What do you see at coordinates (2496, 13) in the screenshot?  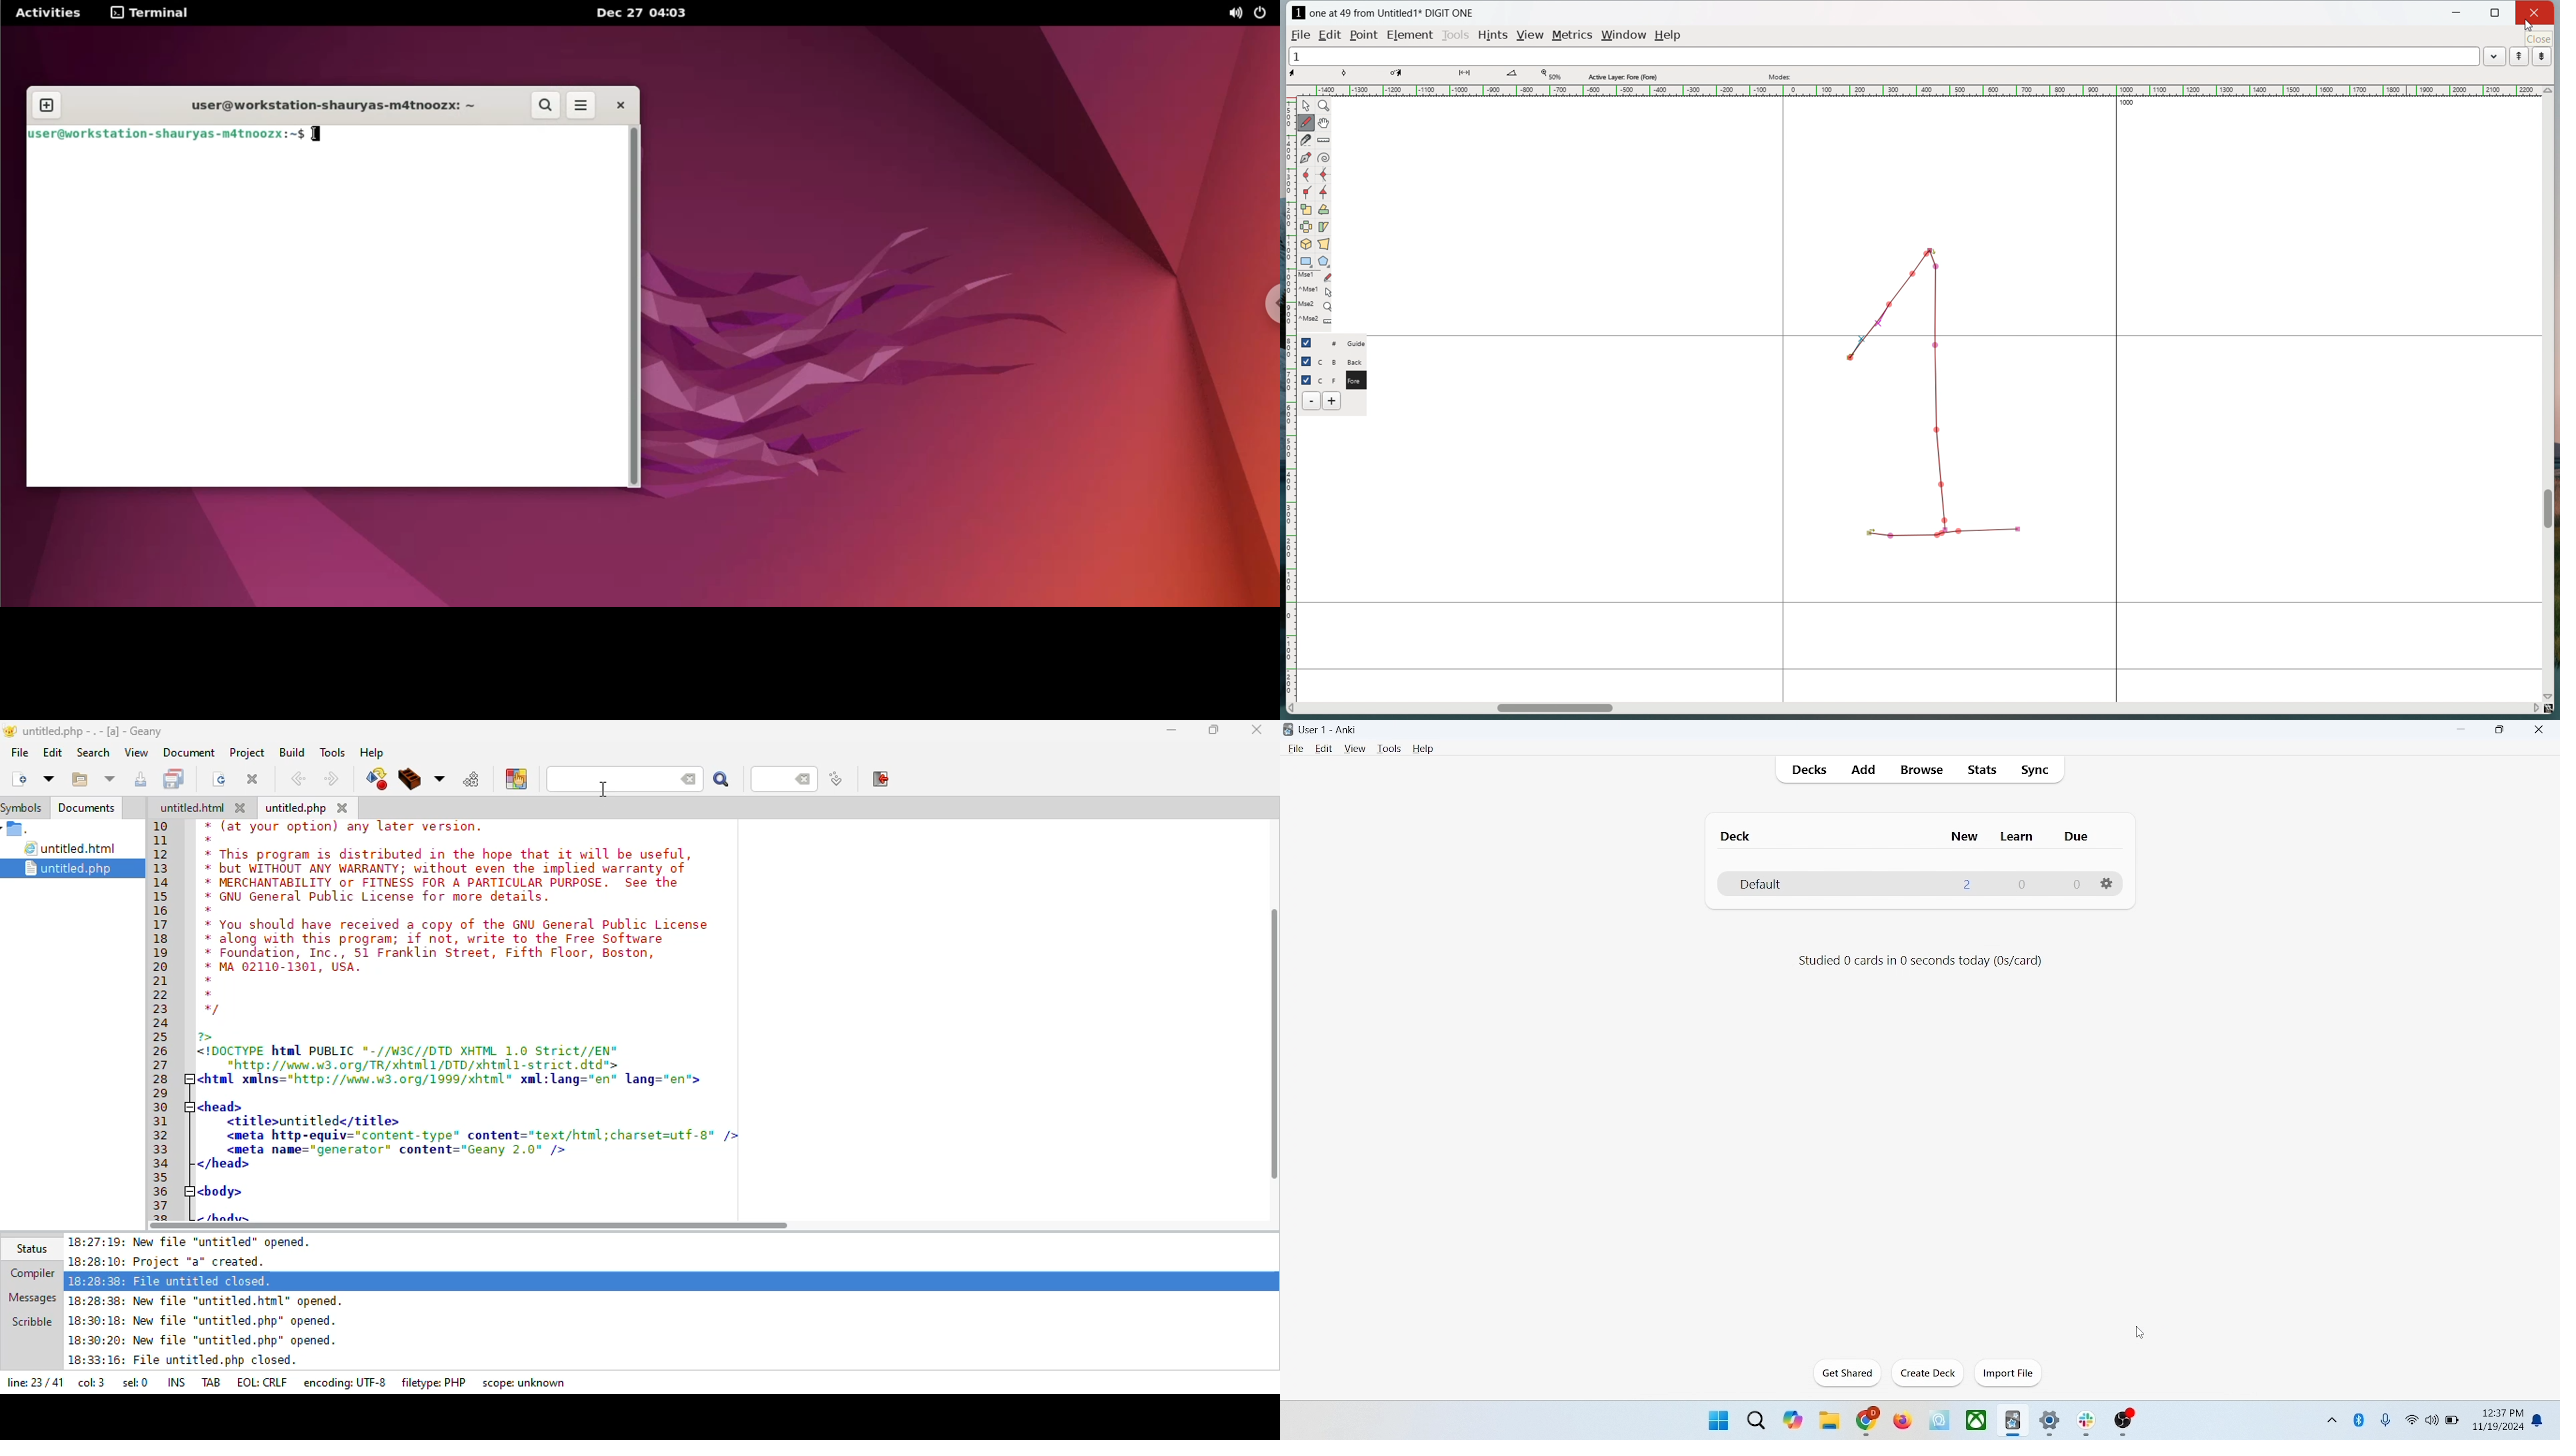 I see `maximize` at bounding box center [2496, 13].